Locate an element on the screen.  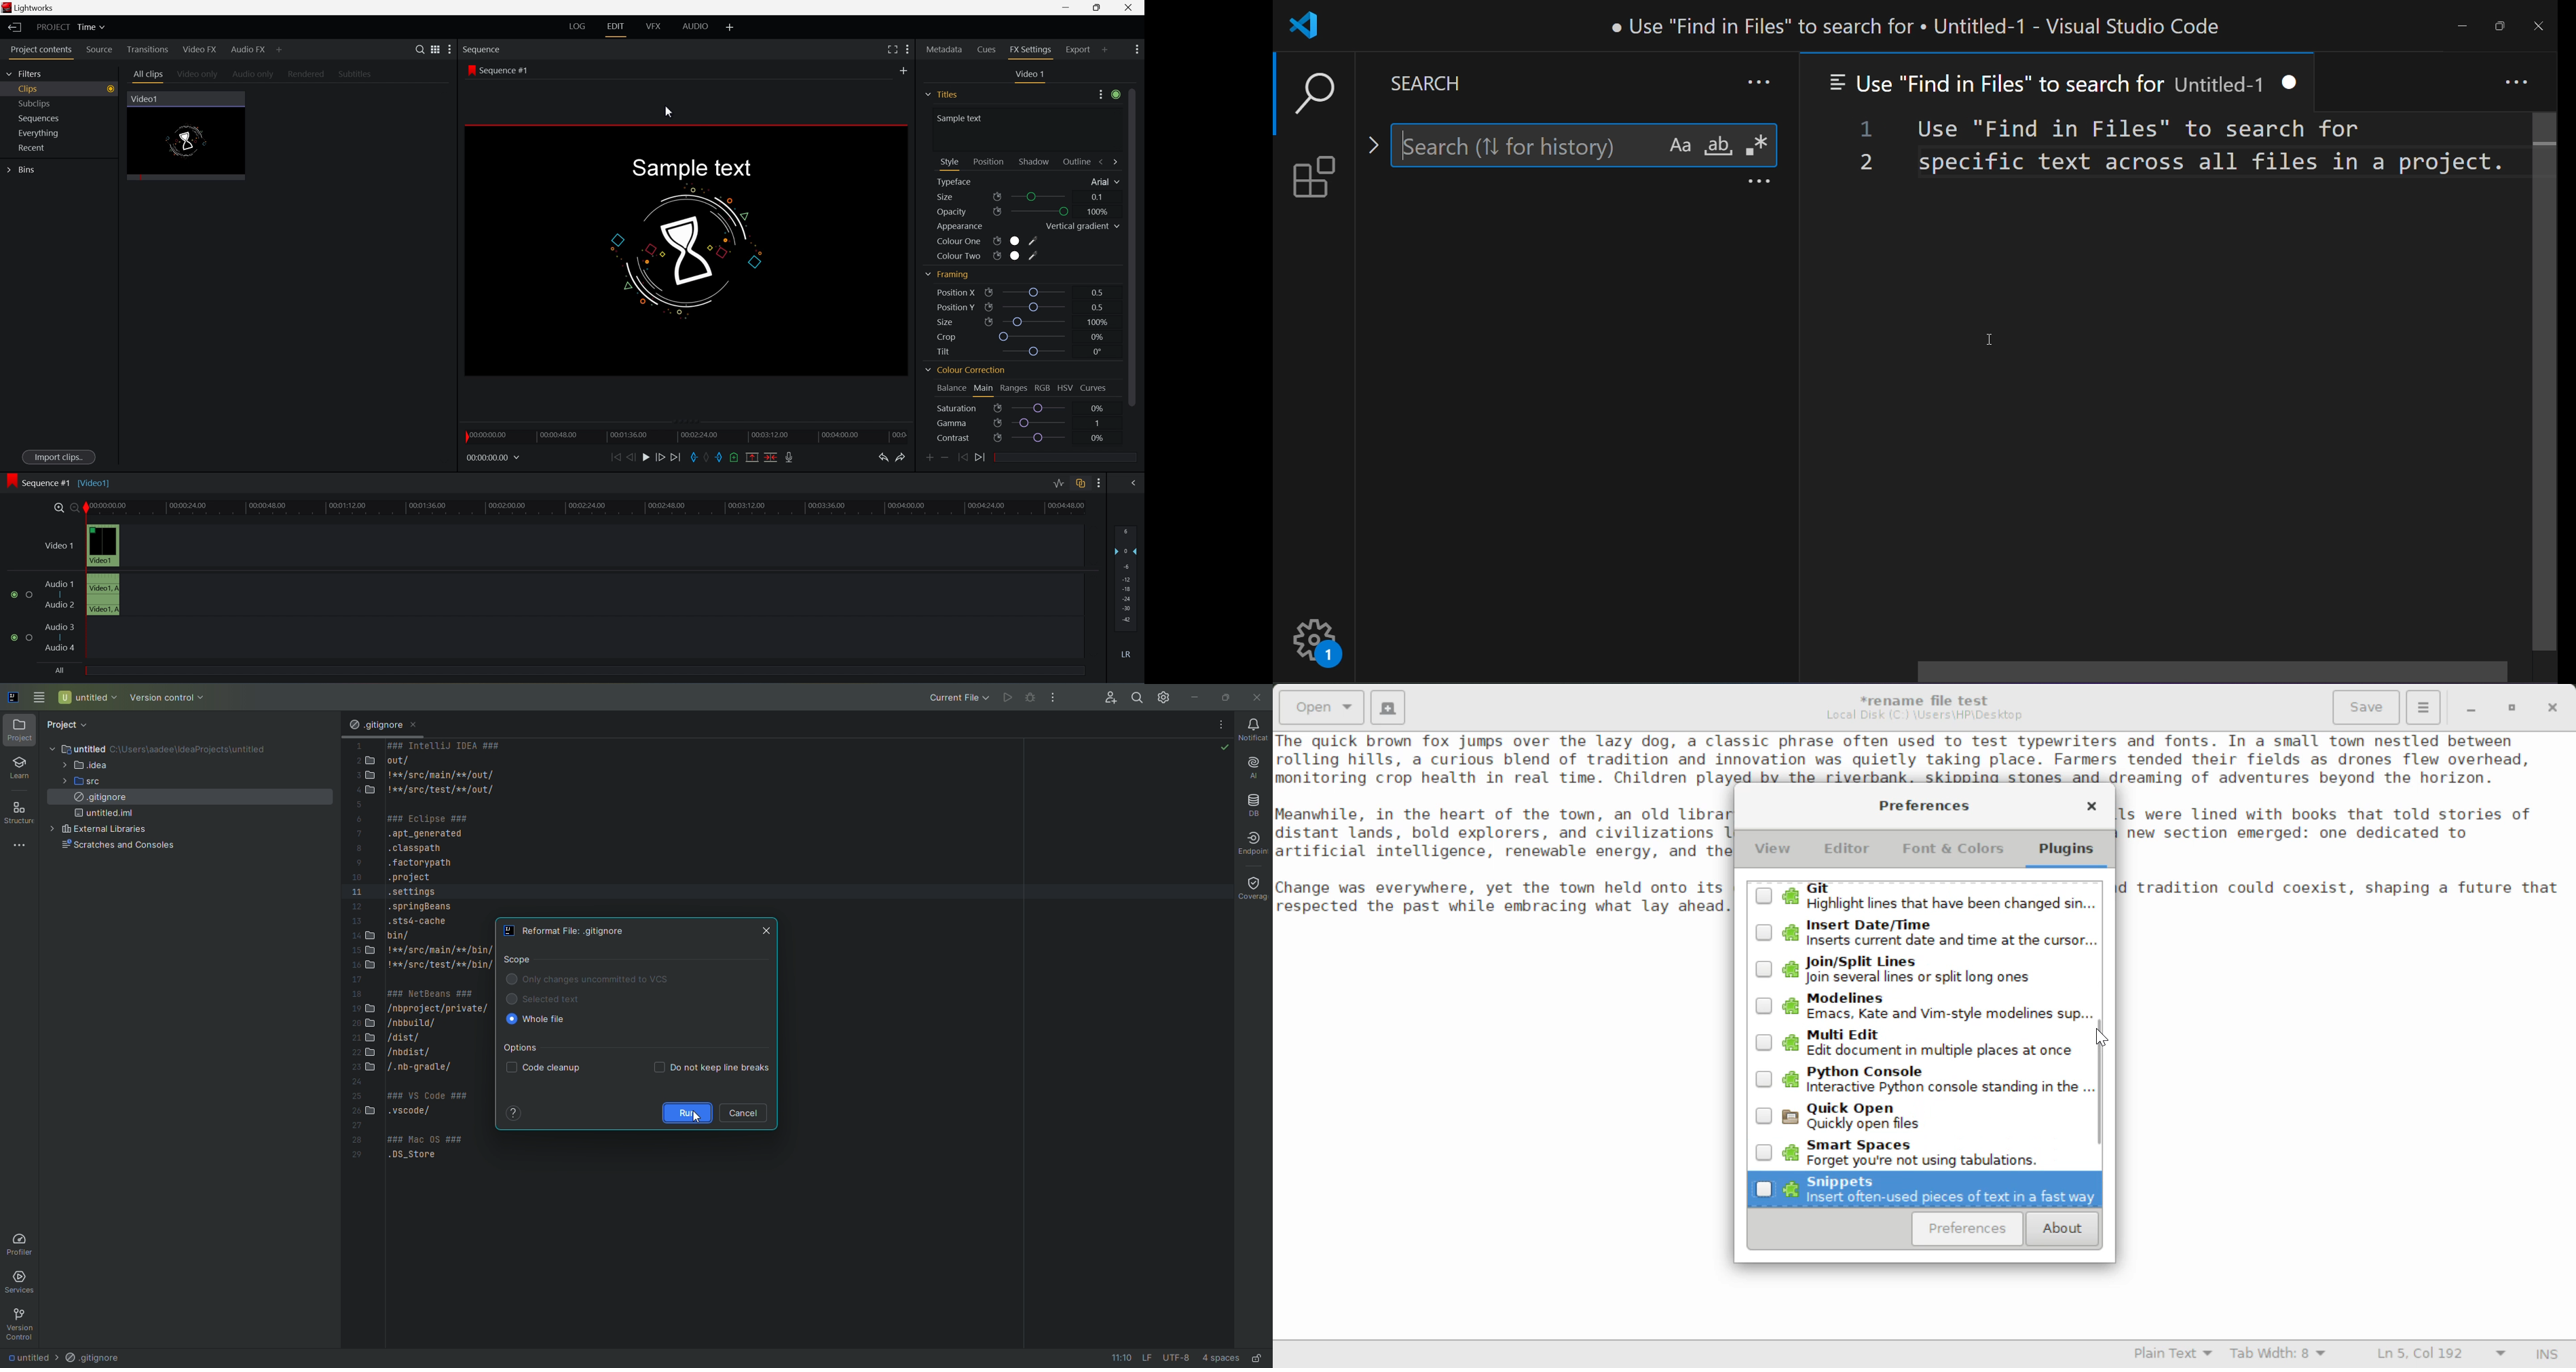
framing is located at coordinates (947, 274).